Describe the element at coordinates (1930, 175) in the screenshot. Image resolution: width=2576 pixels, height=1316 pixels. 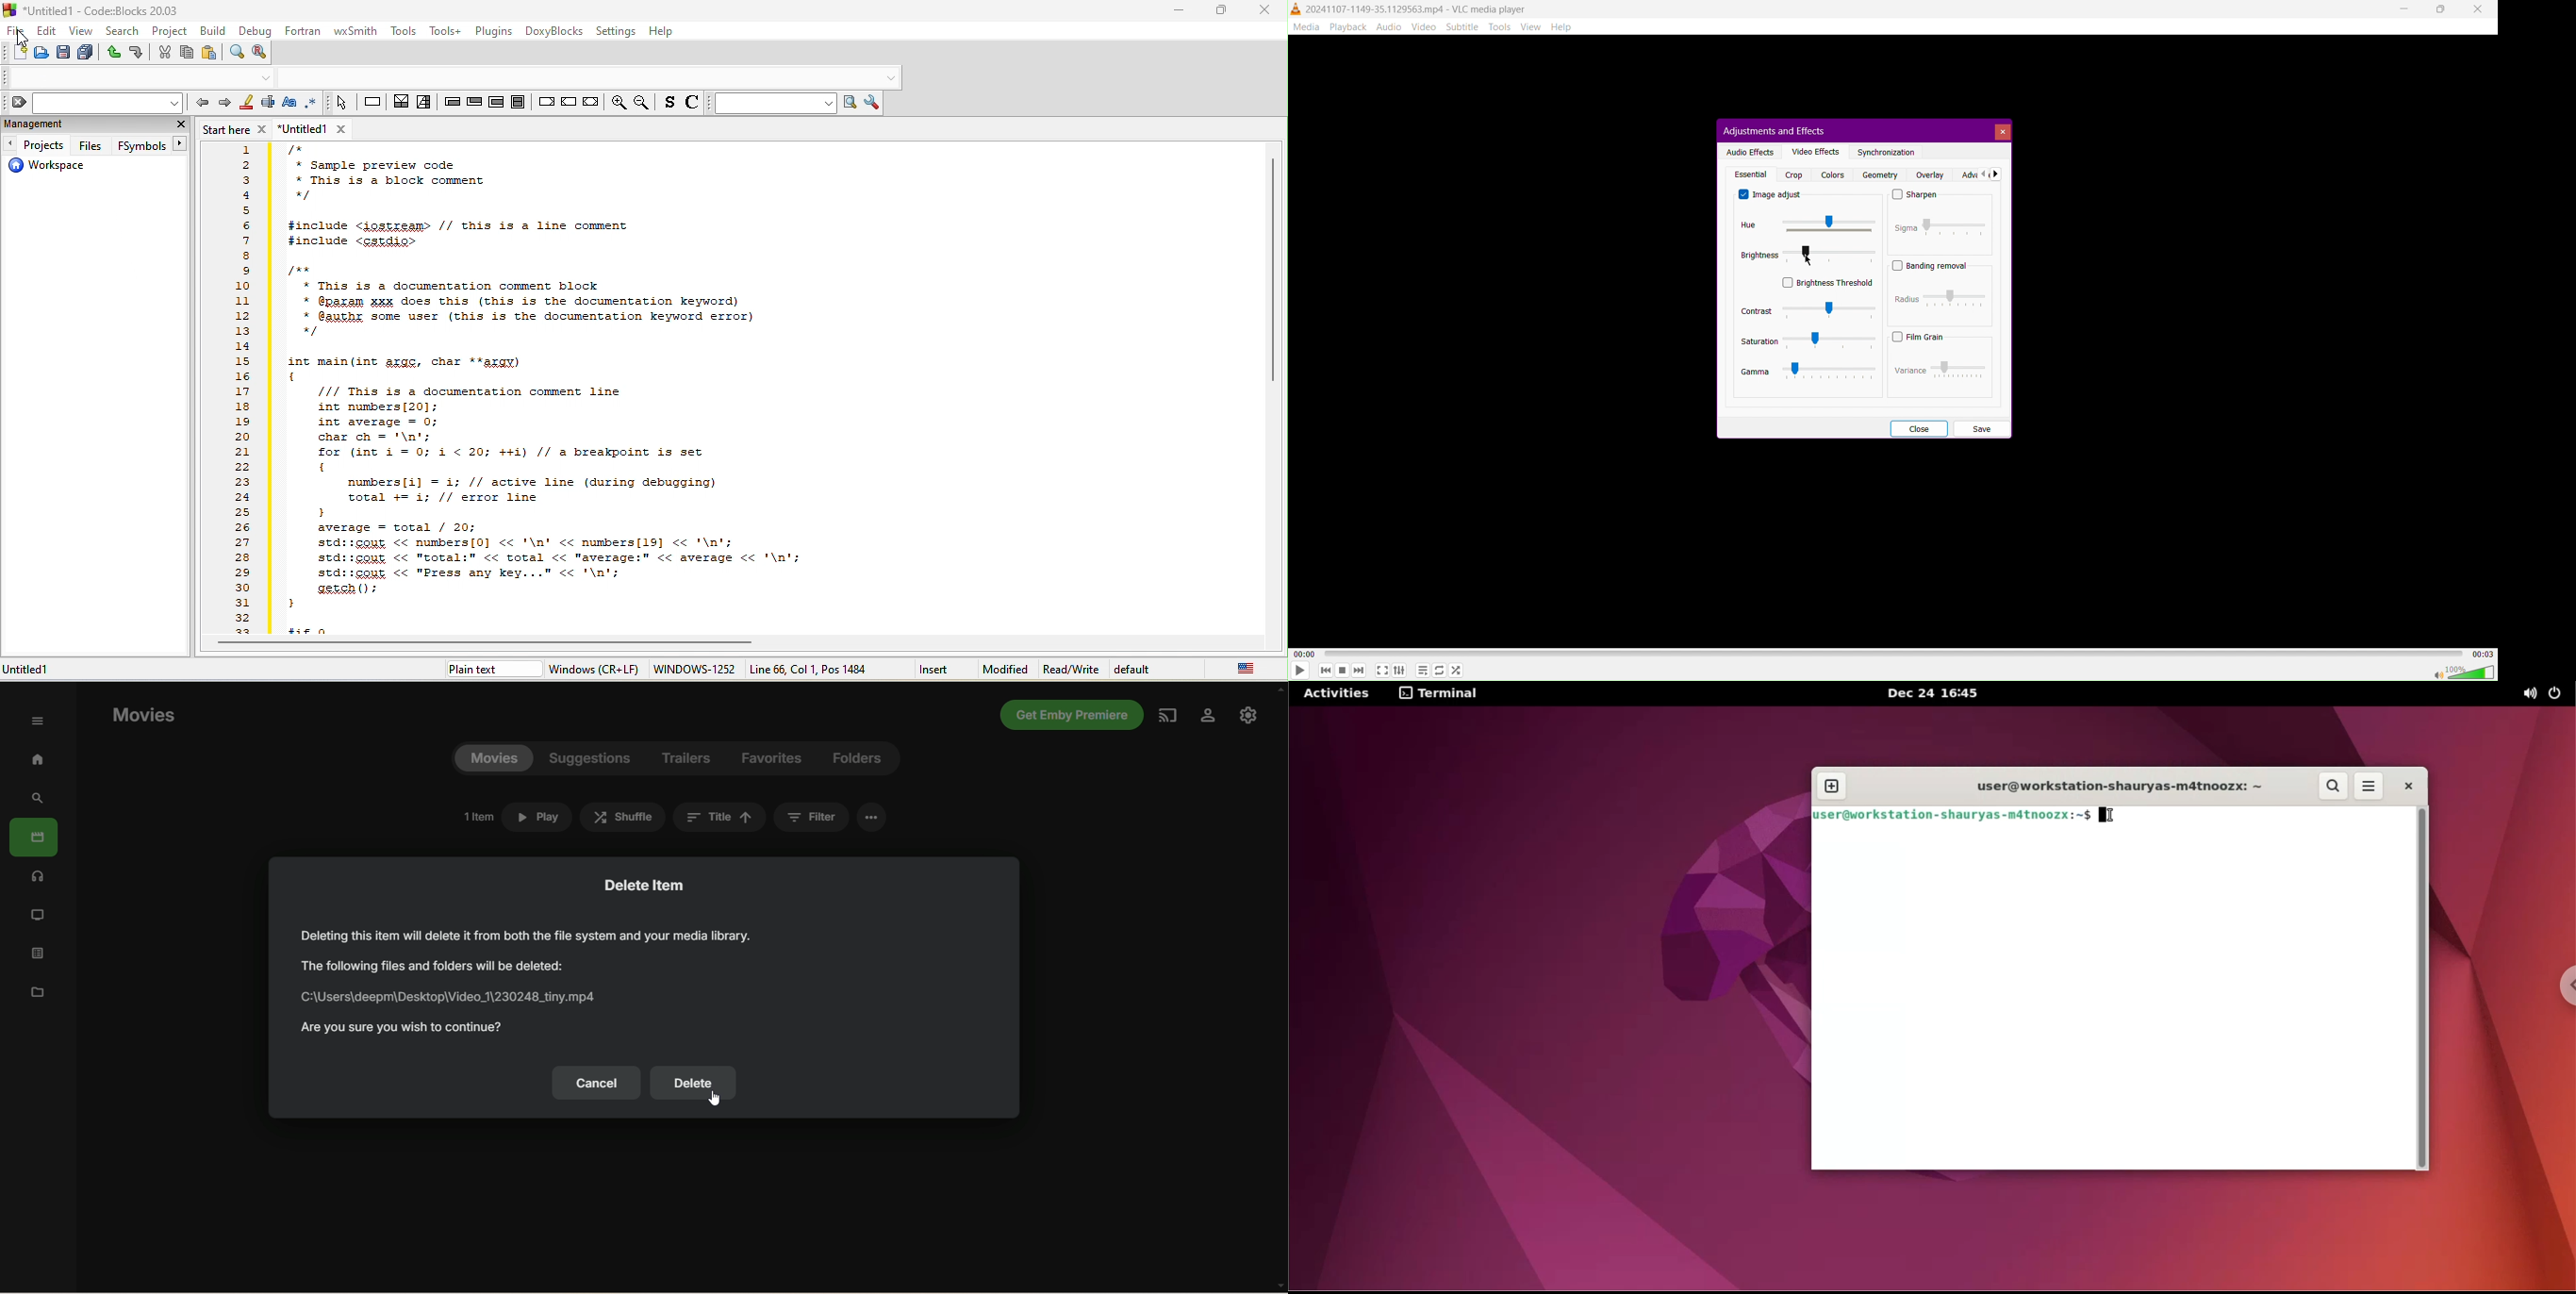
I see `Overlay` at that location.